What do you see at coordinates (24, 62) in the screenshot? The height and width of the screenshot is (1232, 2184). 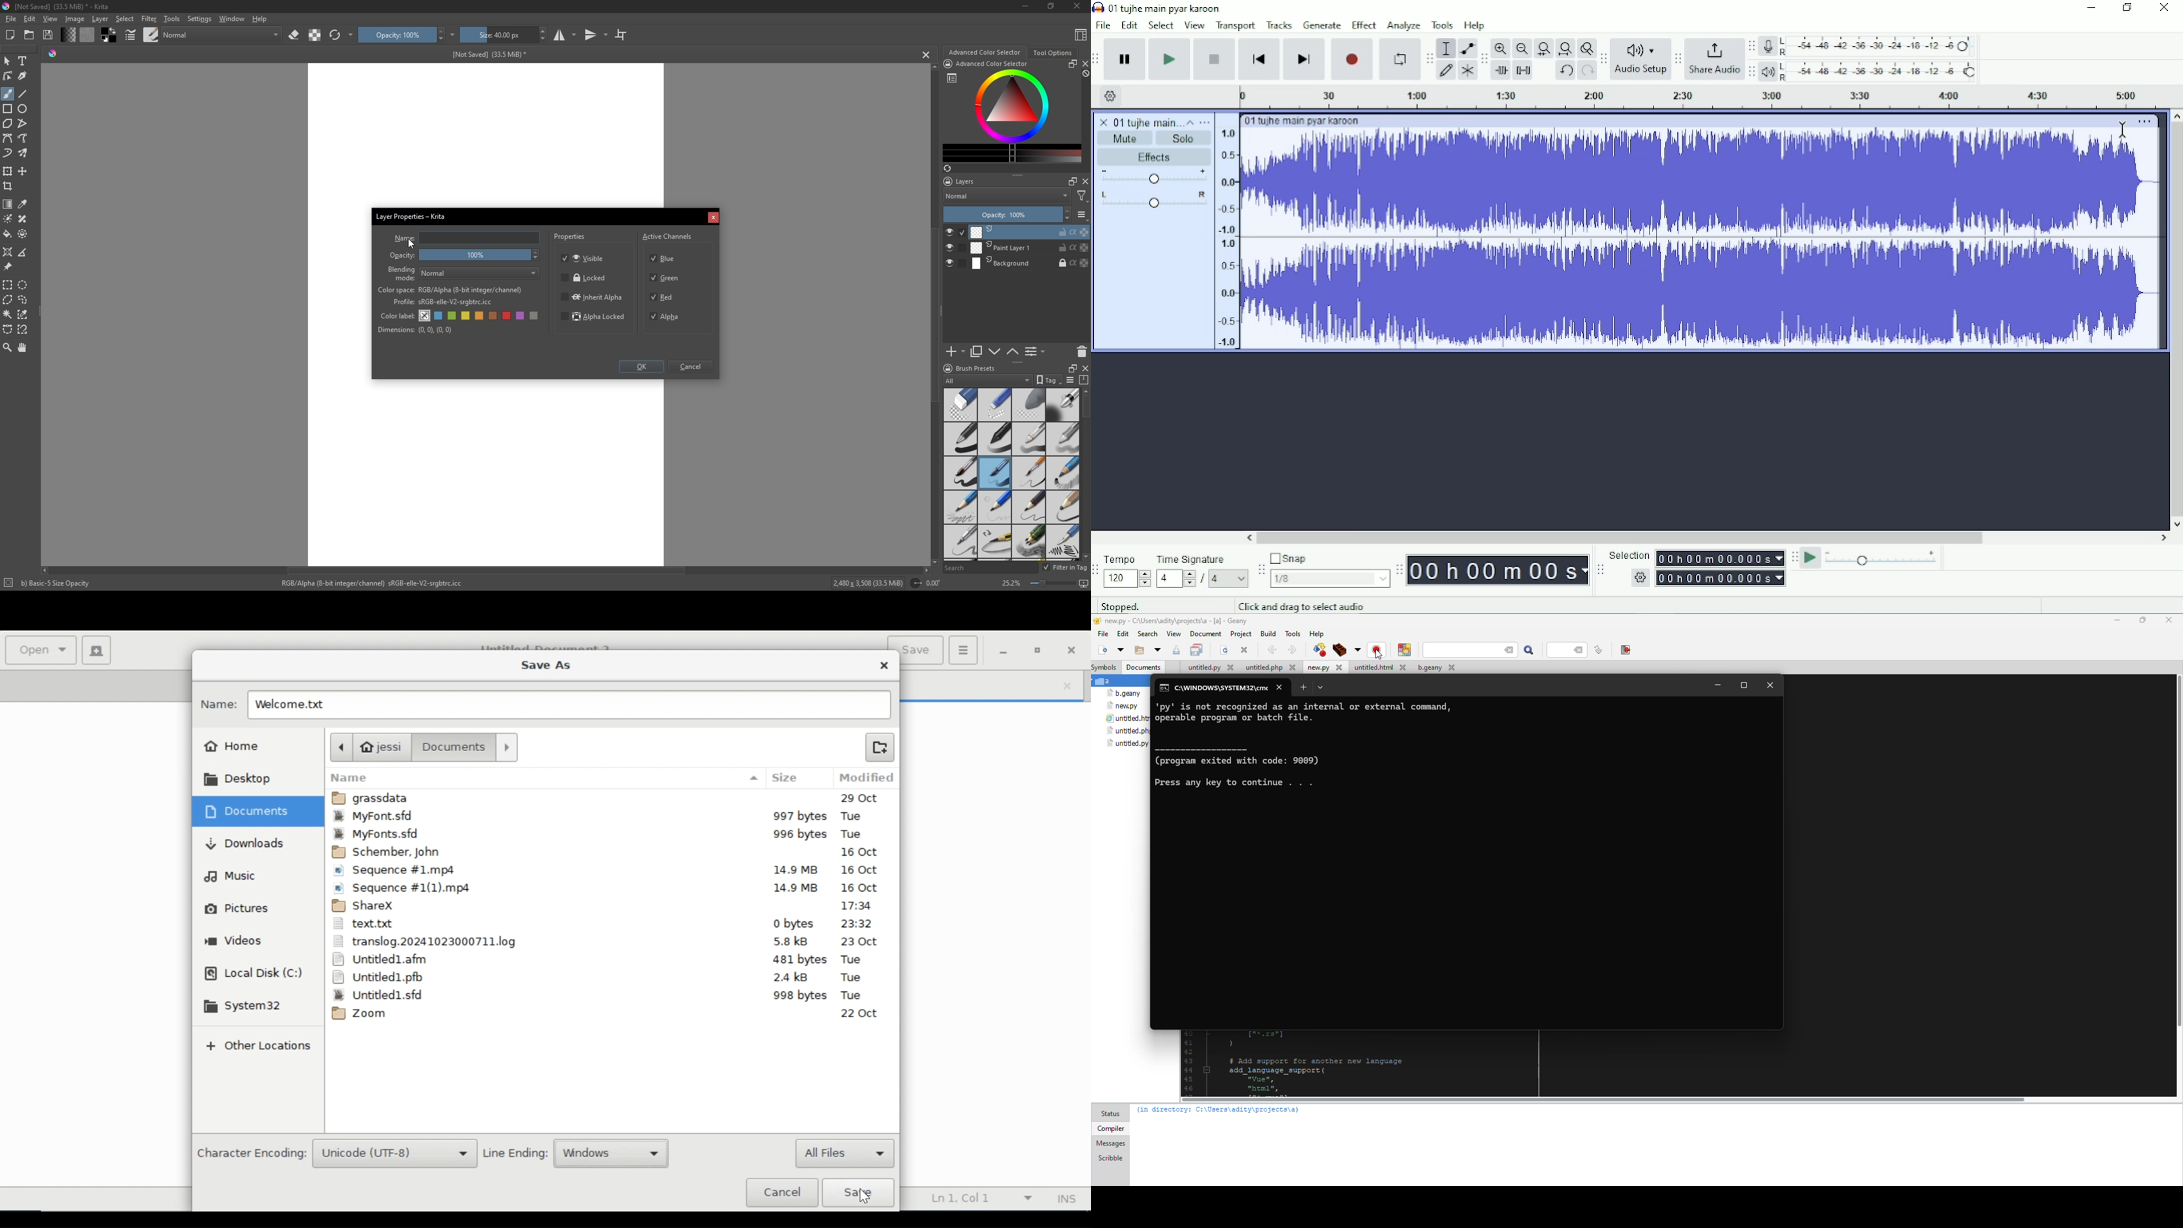 I see `Text` at bounding box center [24, 62].